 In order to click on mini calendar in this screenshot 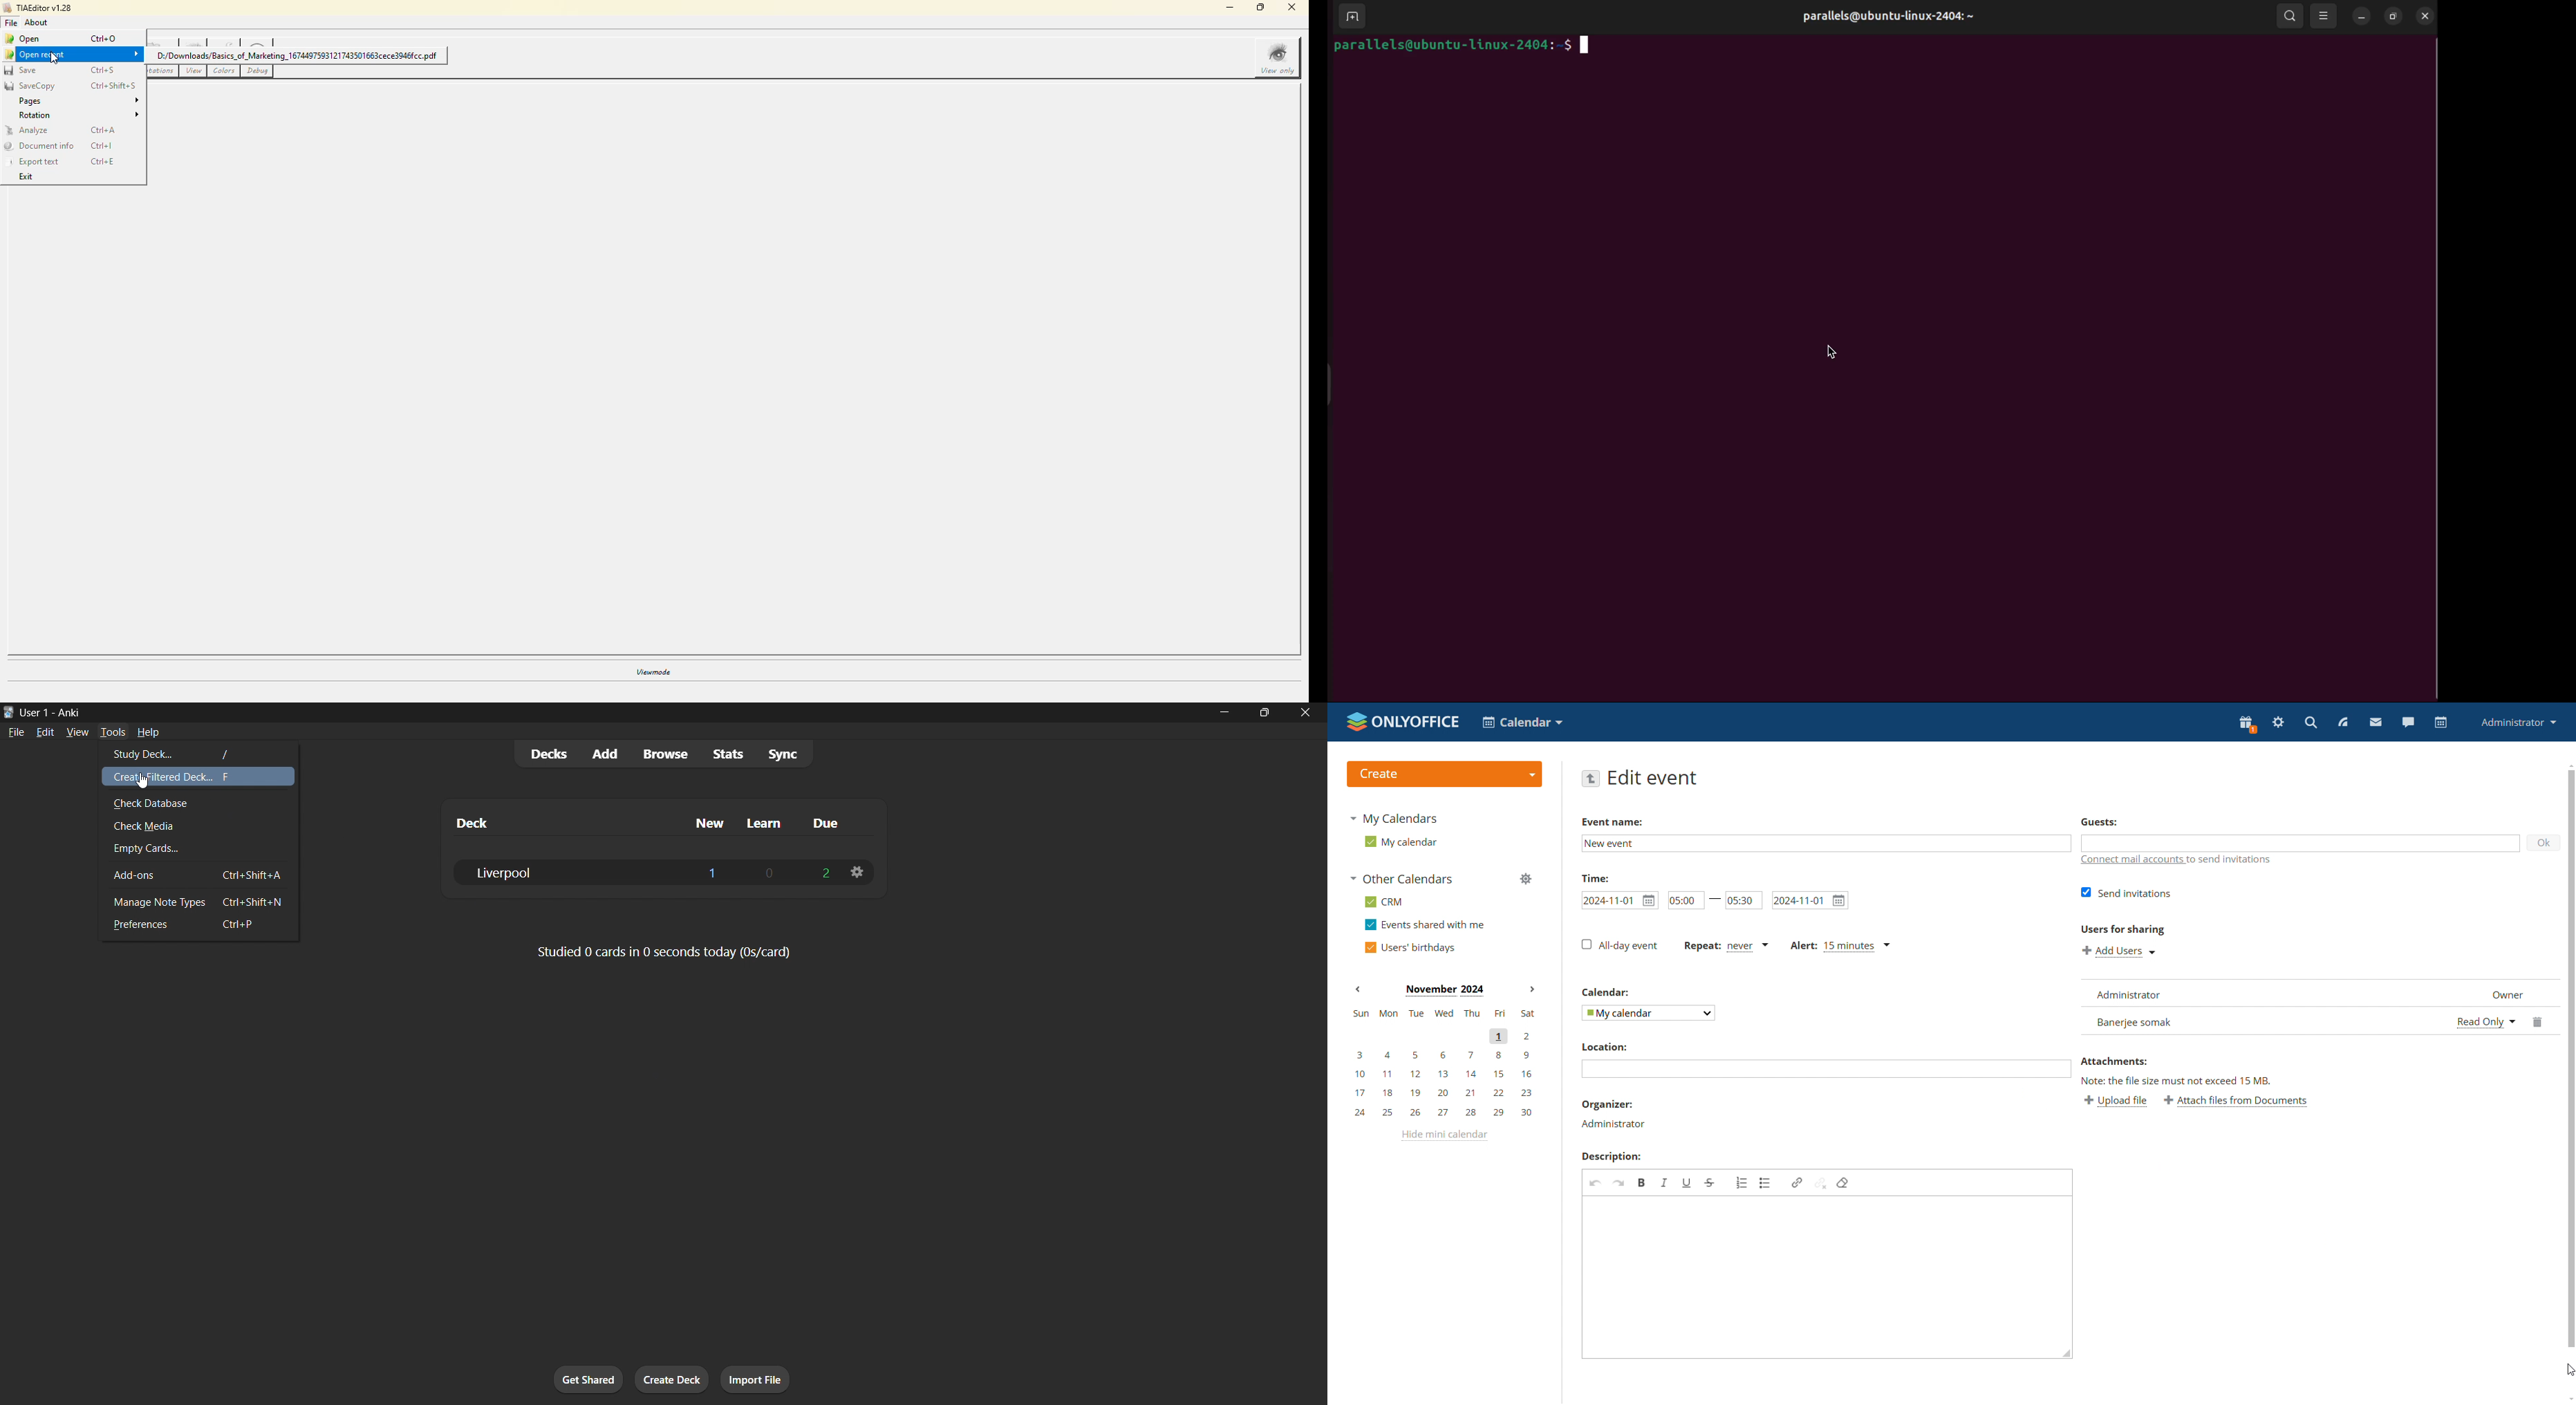, I will do `click(1443, 1063)`.